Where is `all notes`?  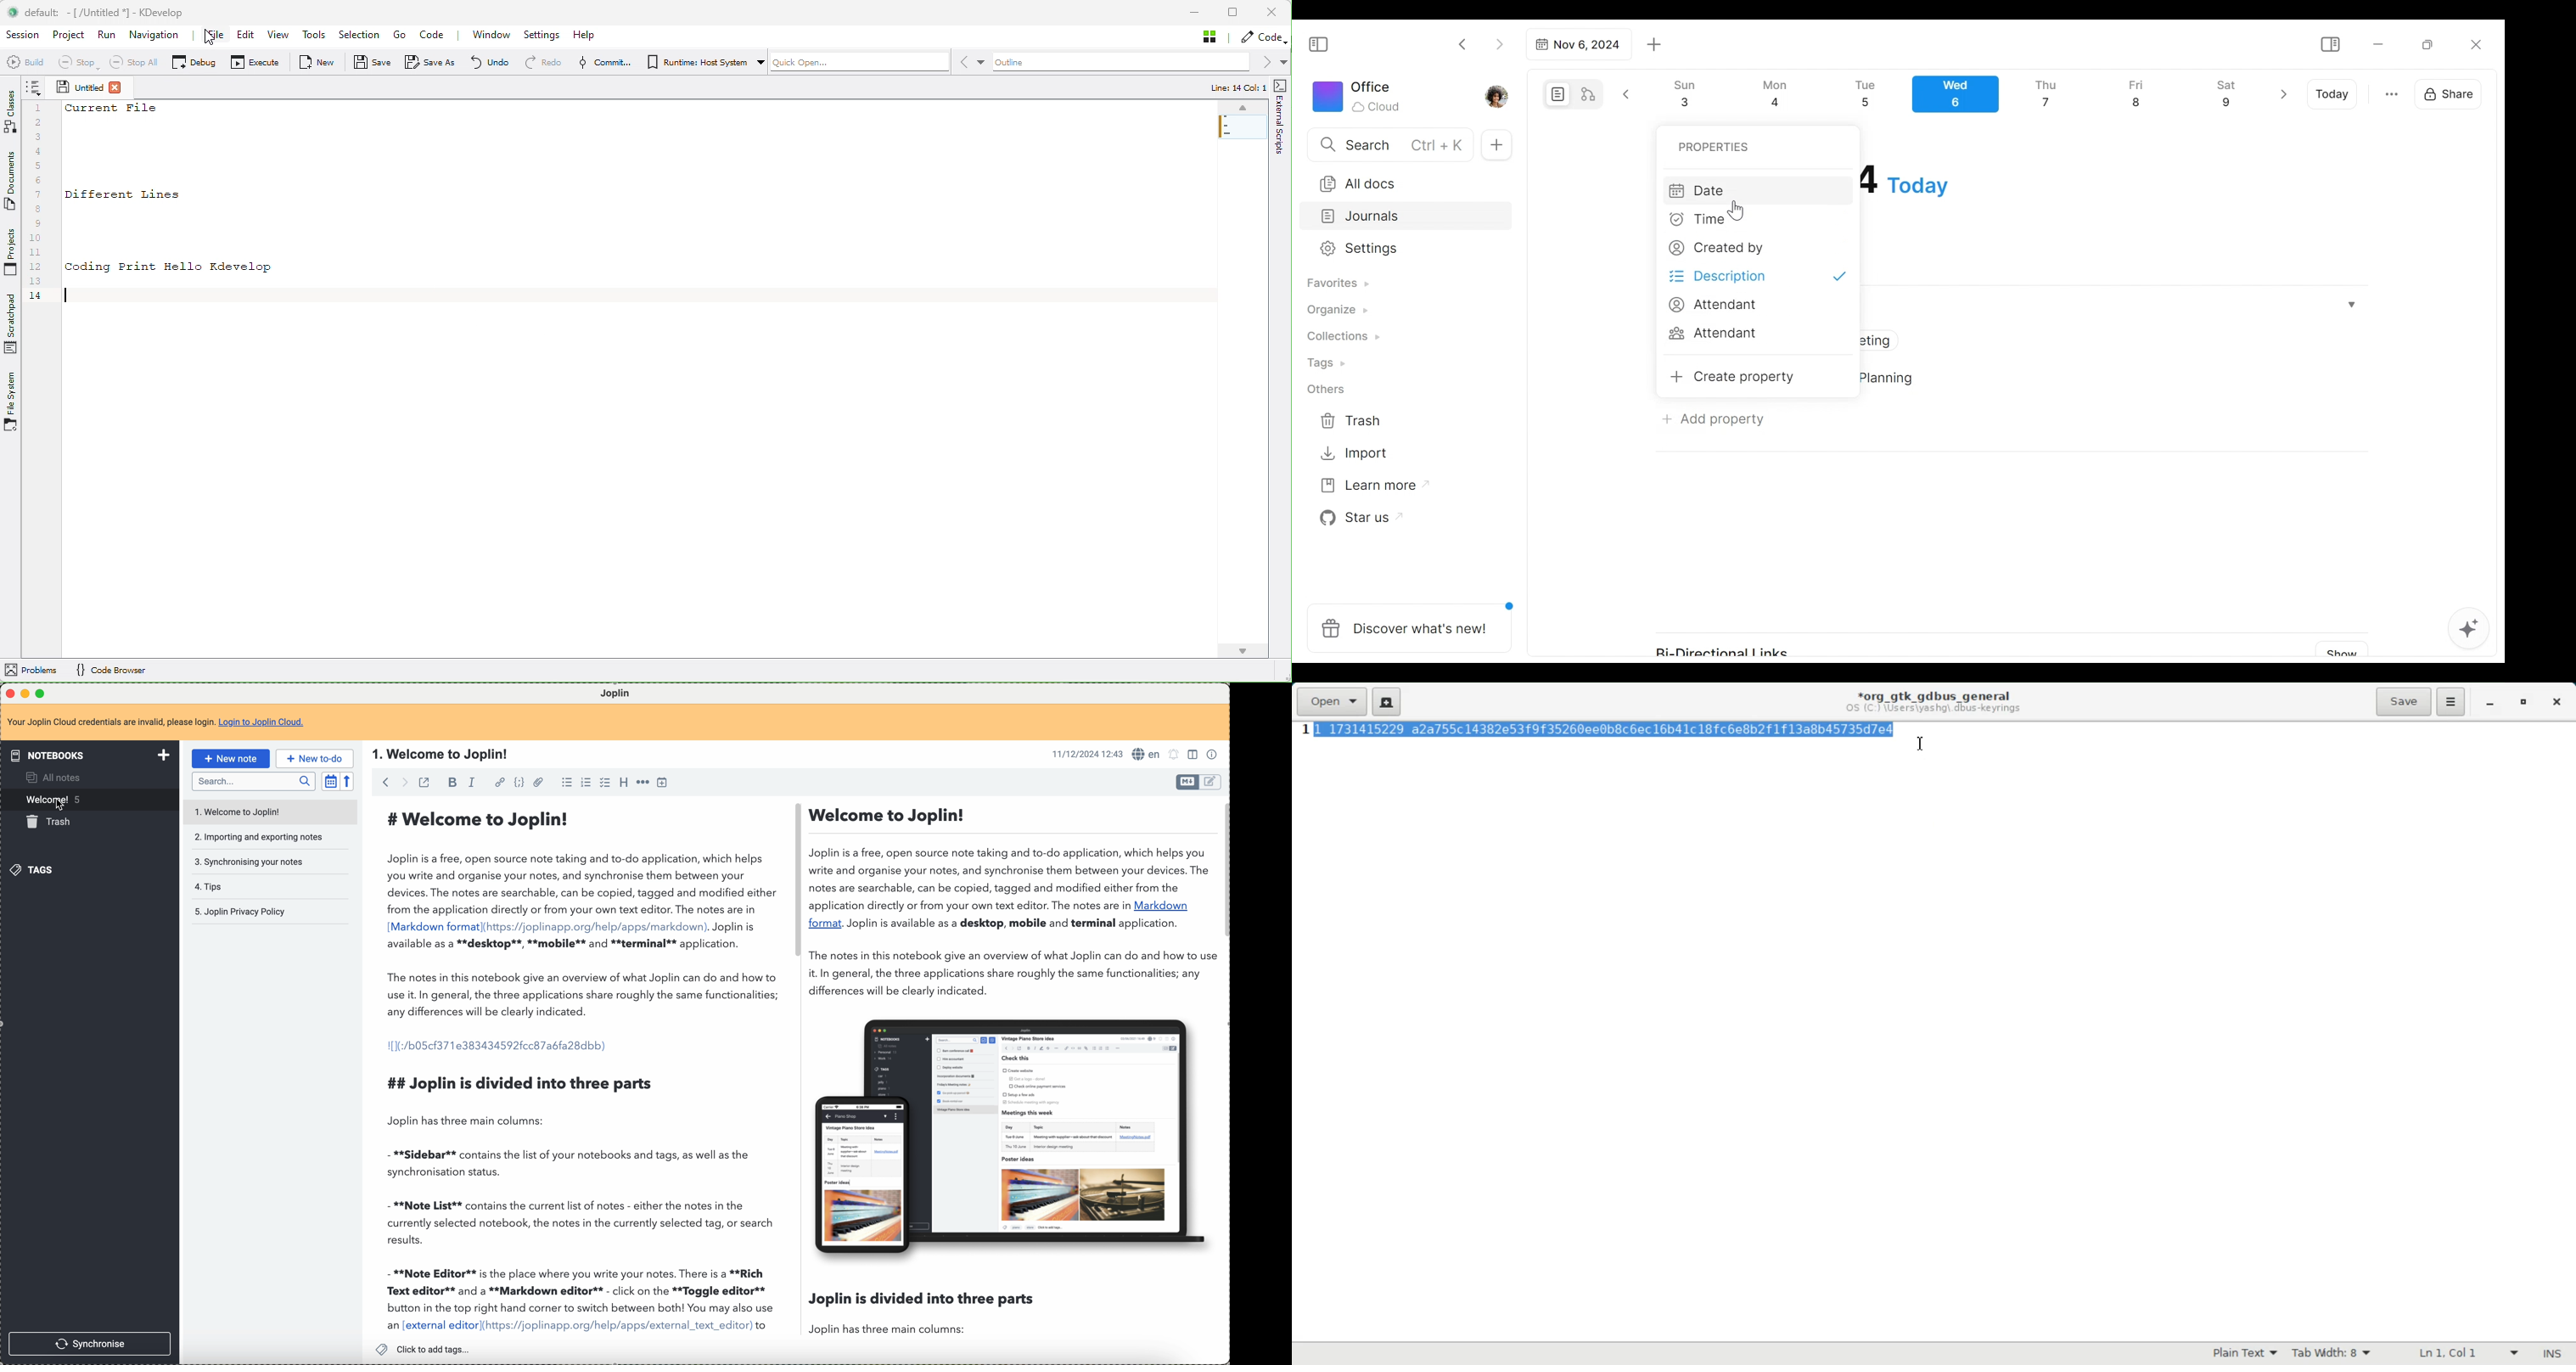 all notes is located at coordinates (52, 779).